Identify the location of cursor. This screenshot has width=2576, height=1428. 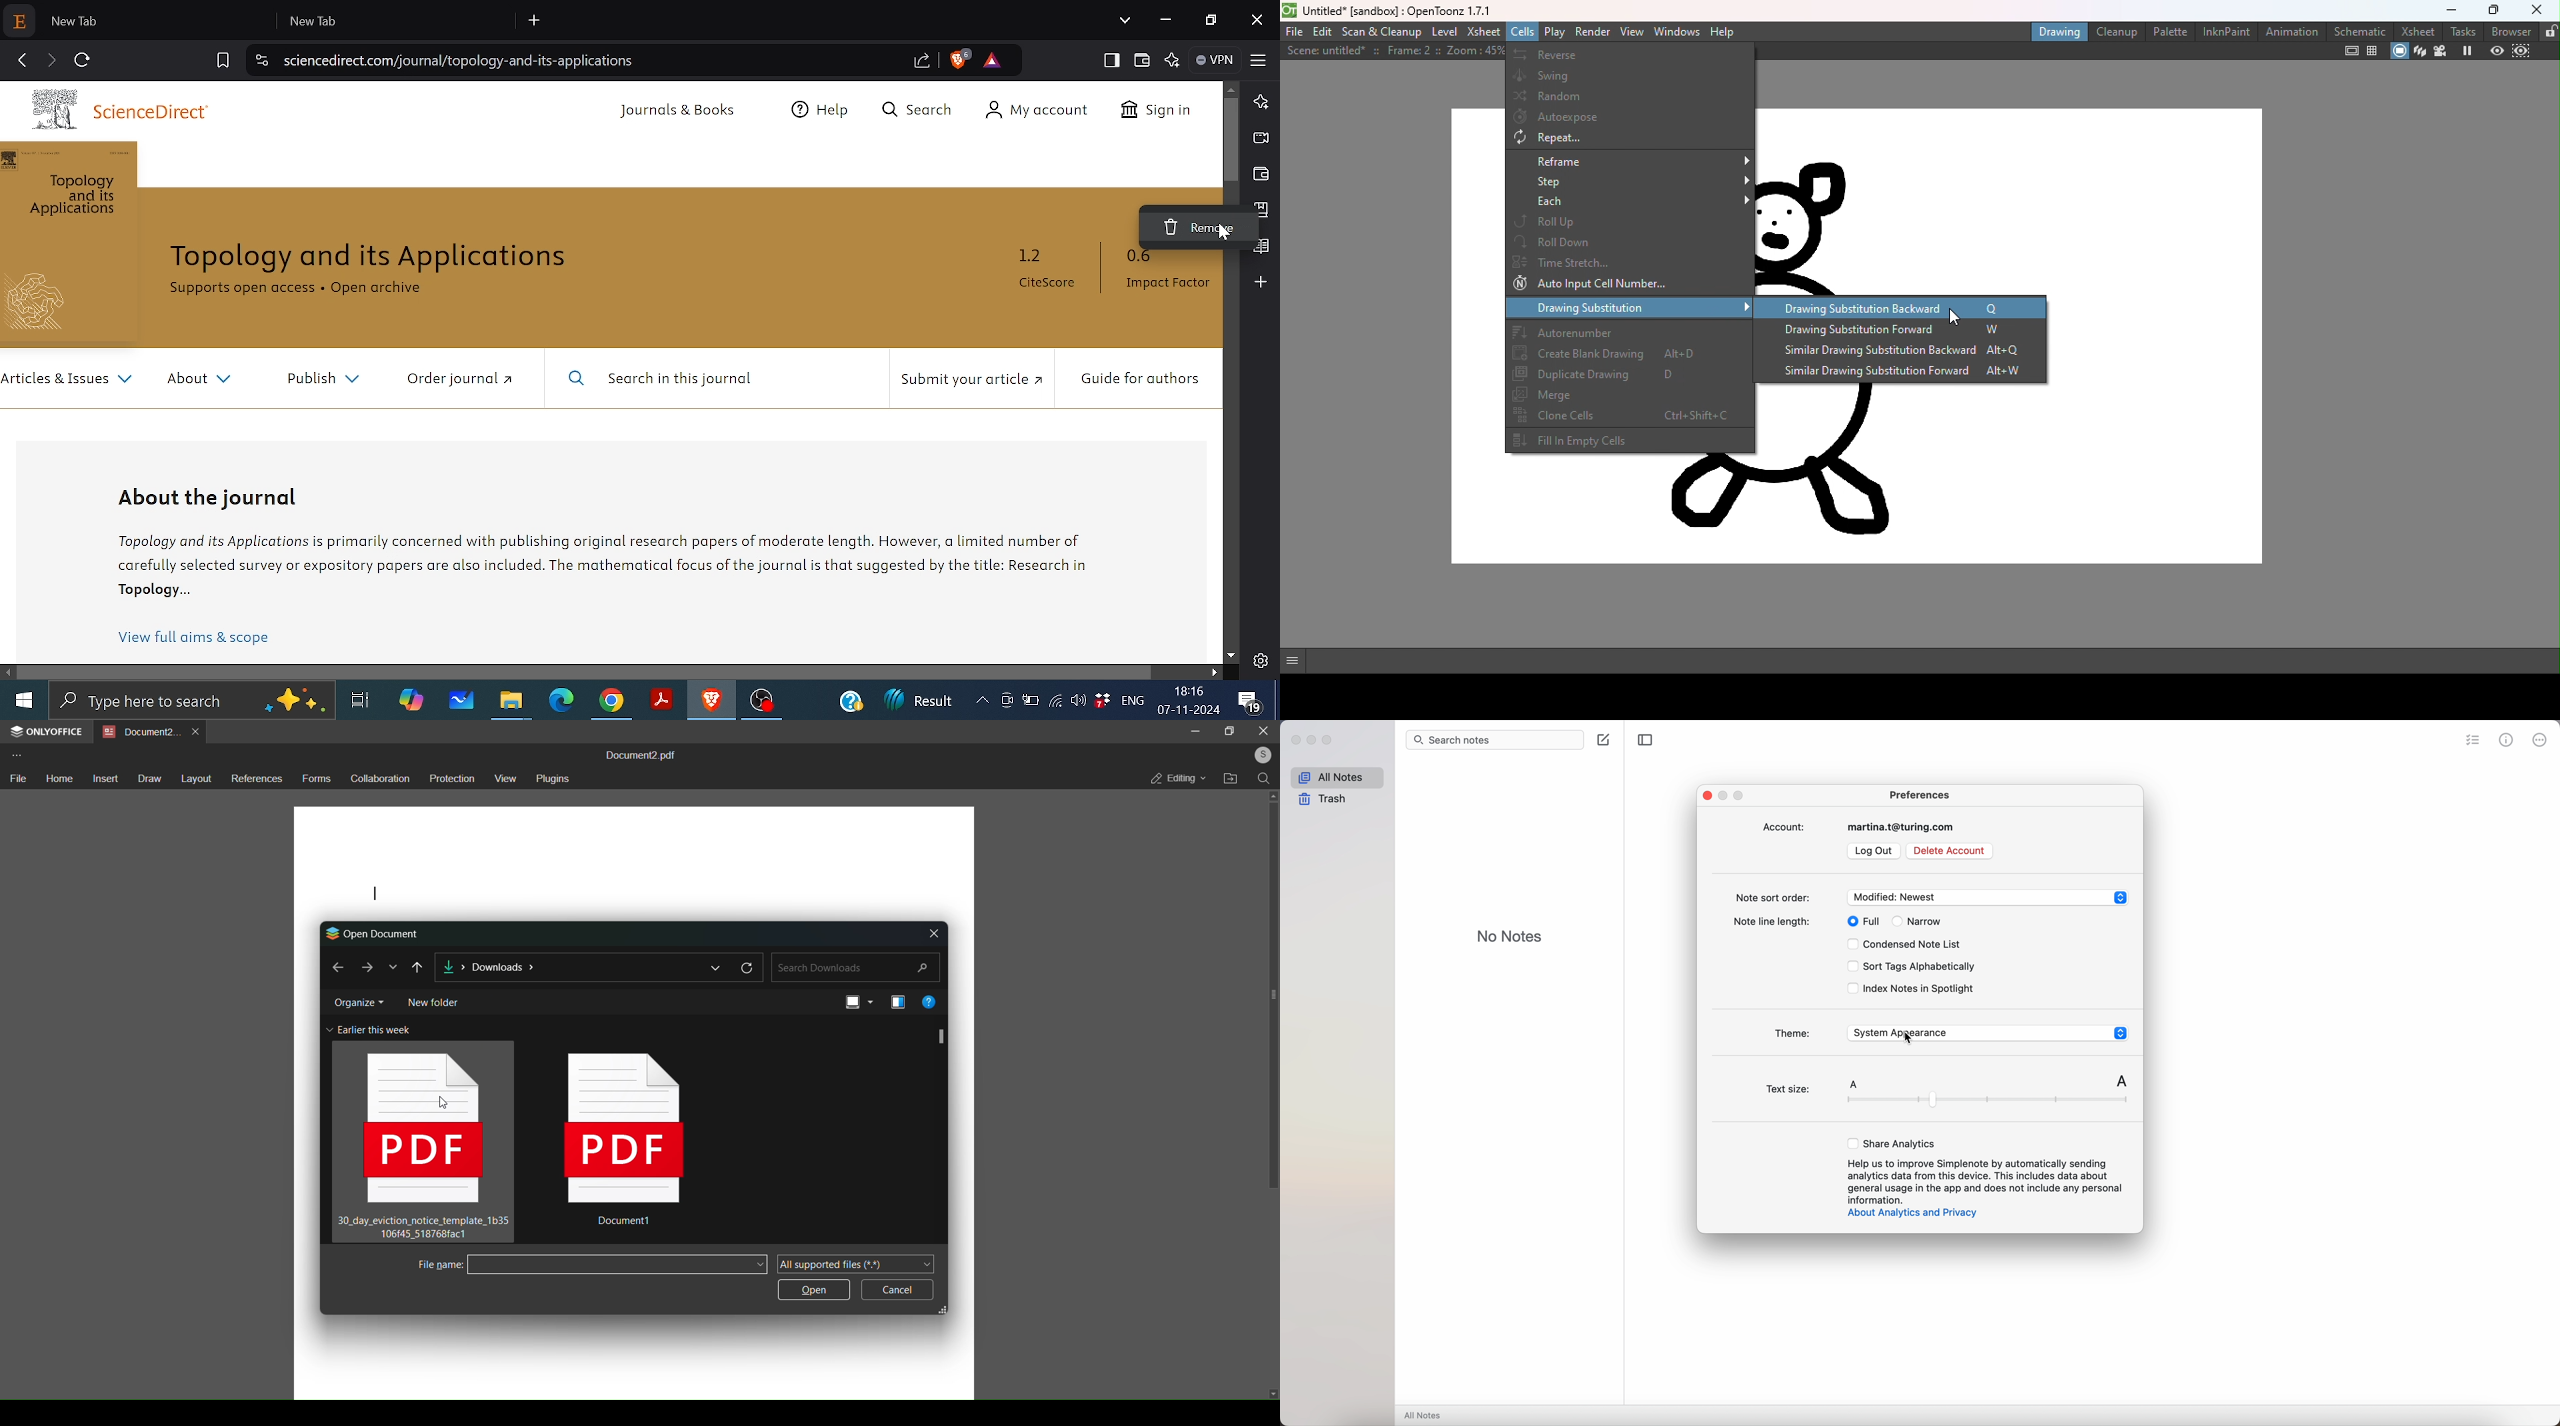
(1221, 237).